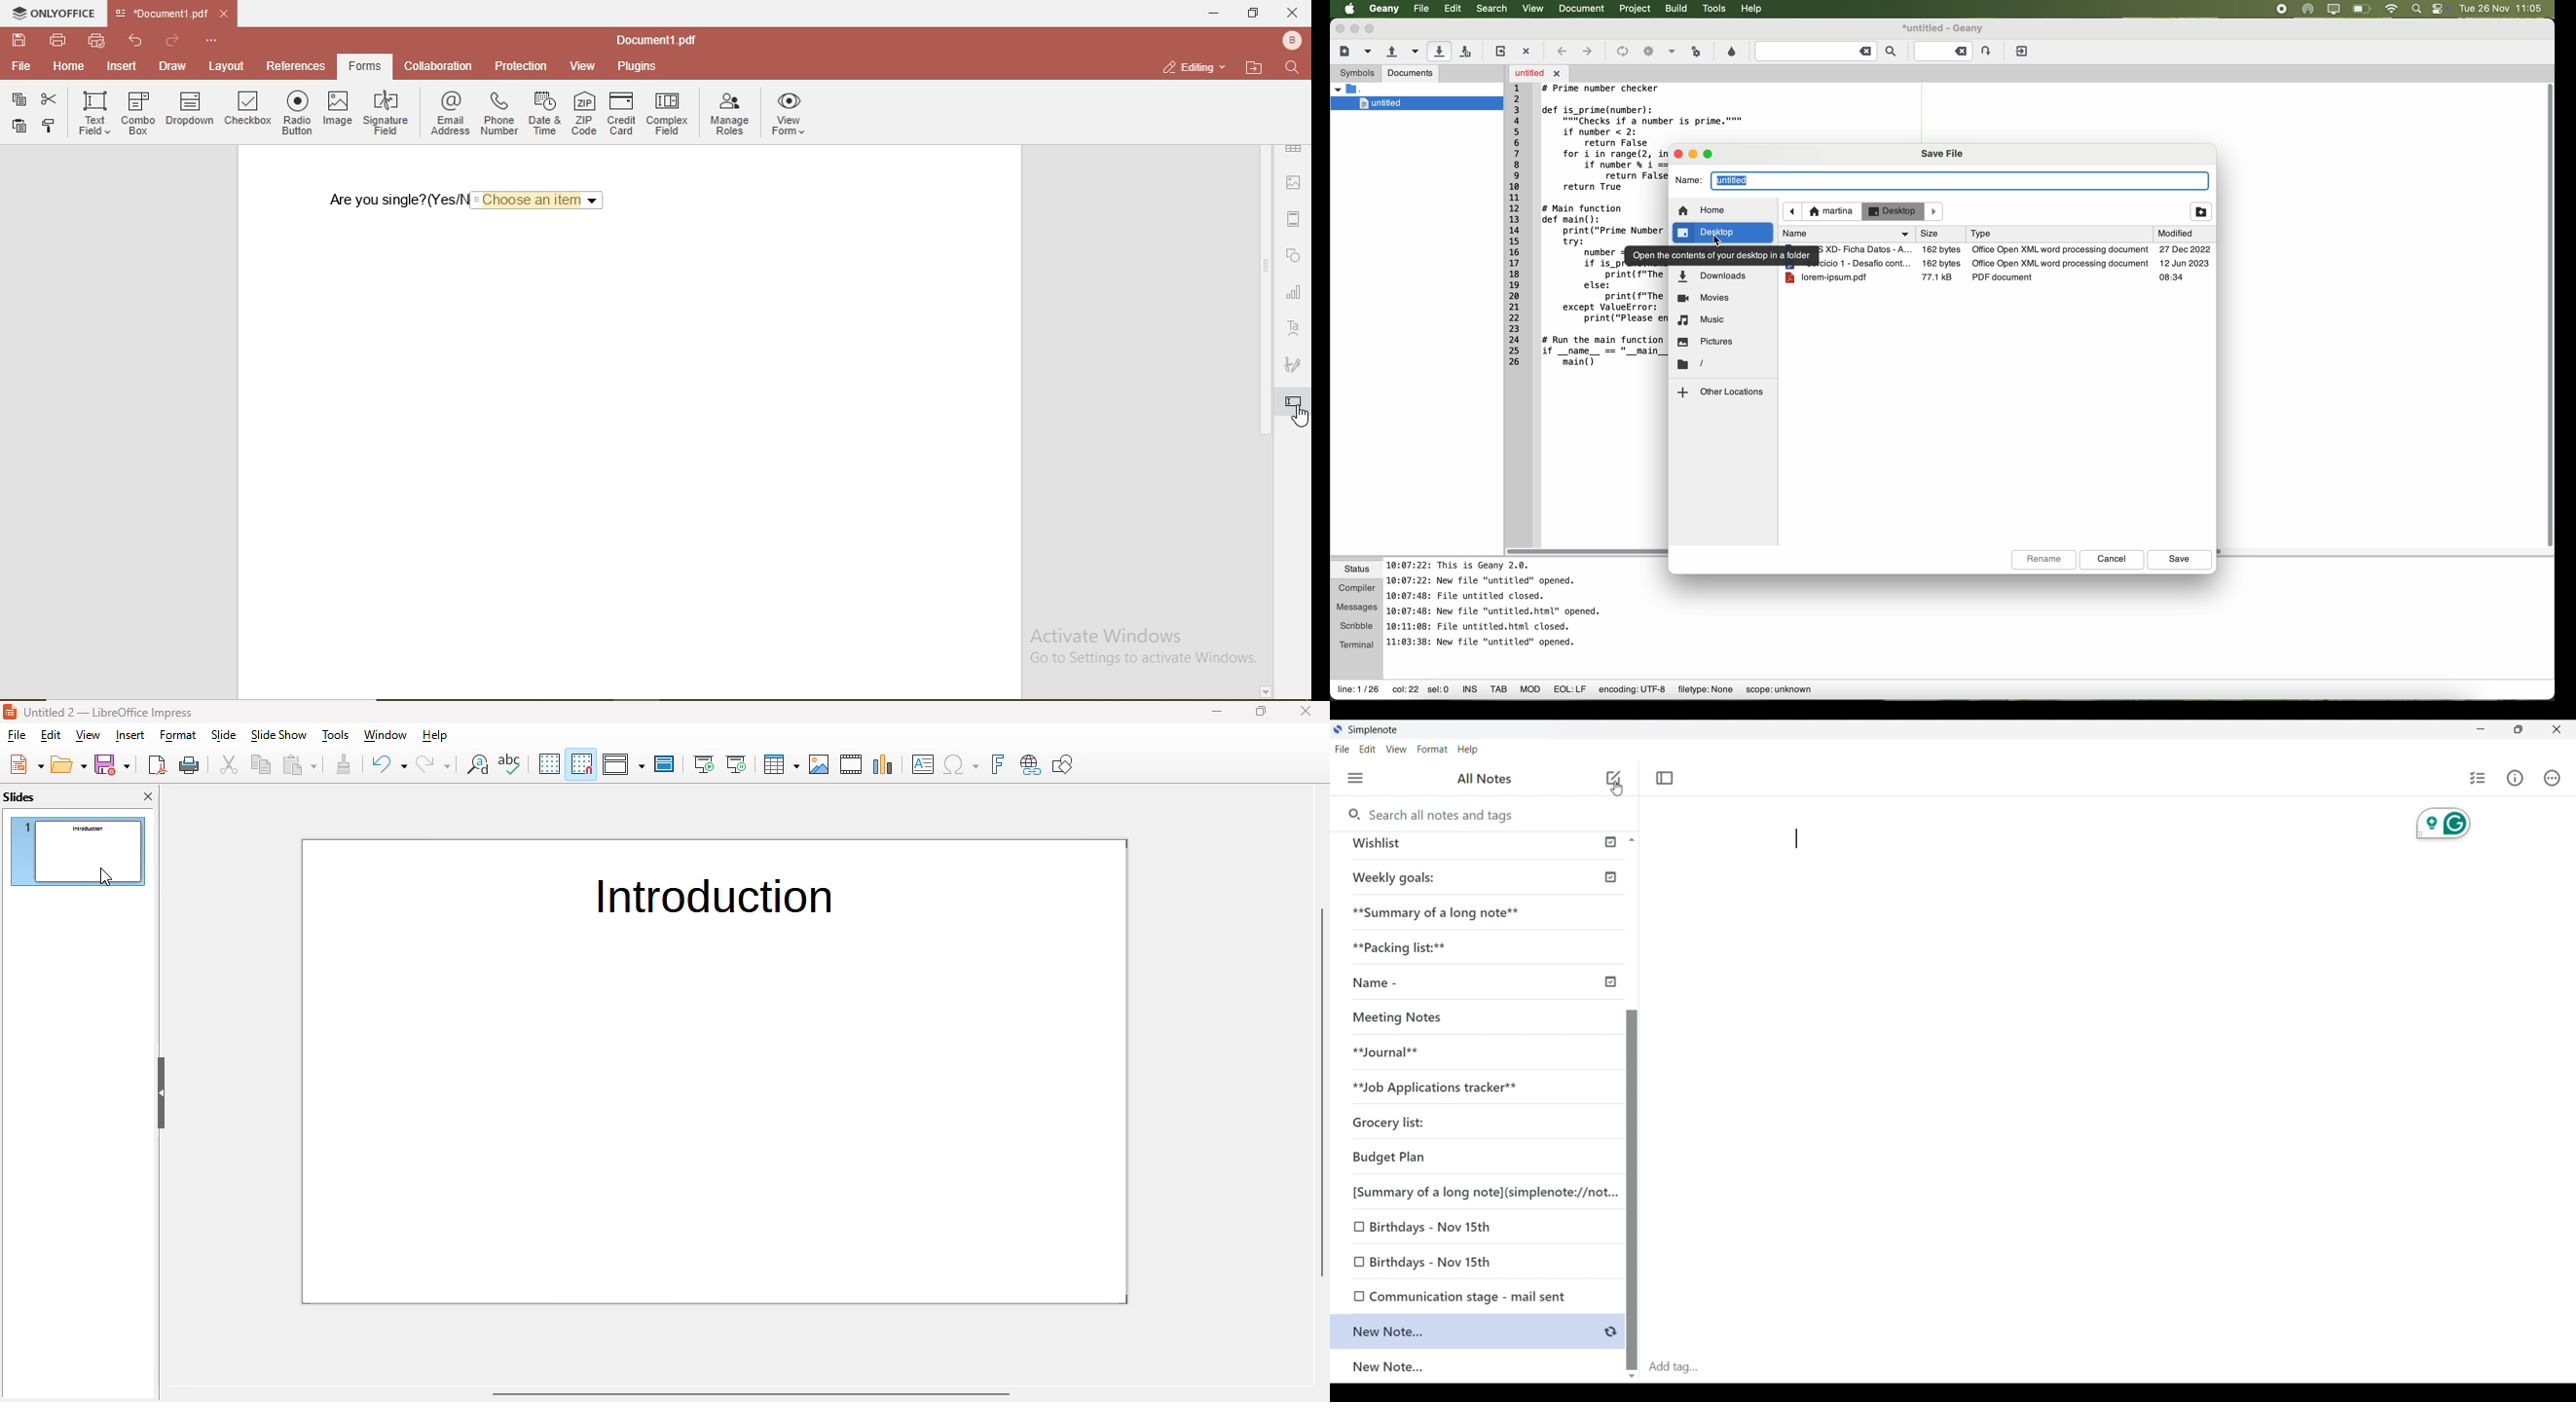 The height and width of the screenshot is (1428, 2576). I want to click on Birthdays - Nov 15th, so click(1442, 1264).